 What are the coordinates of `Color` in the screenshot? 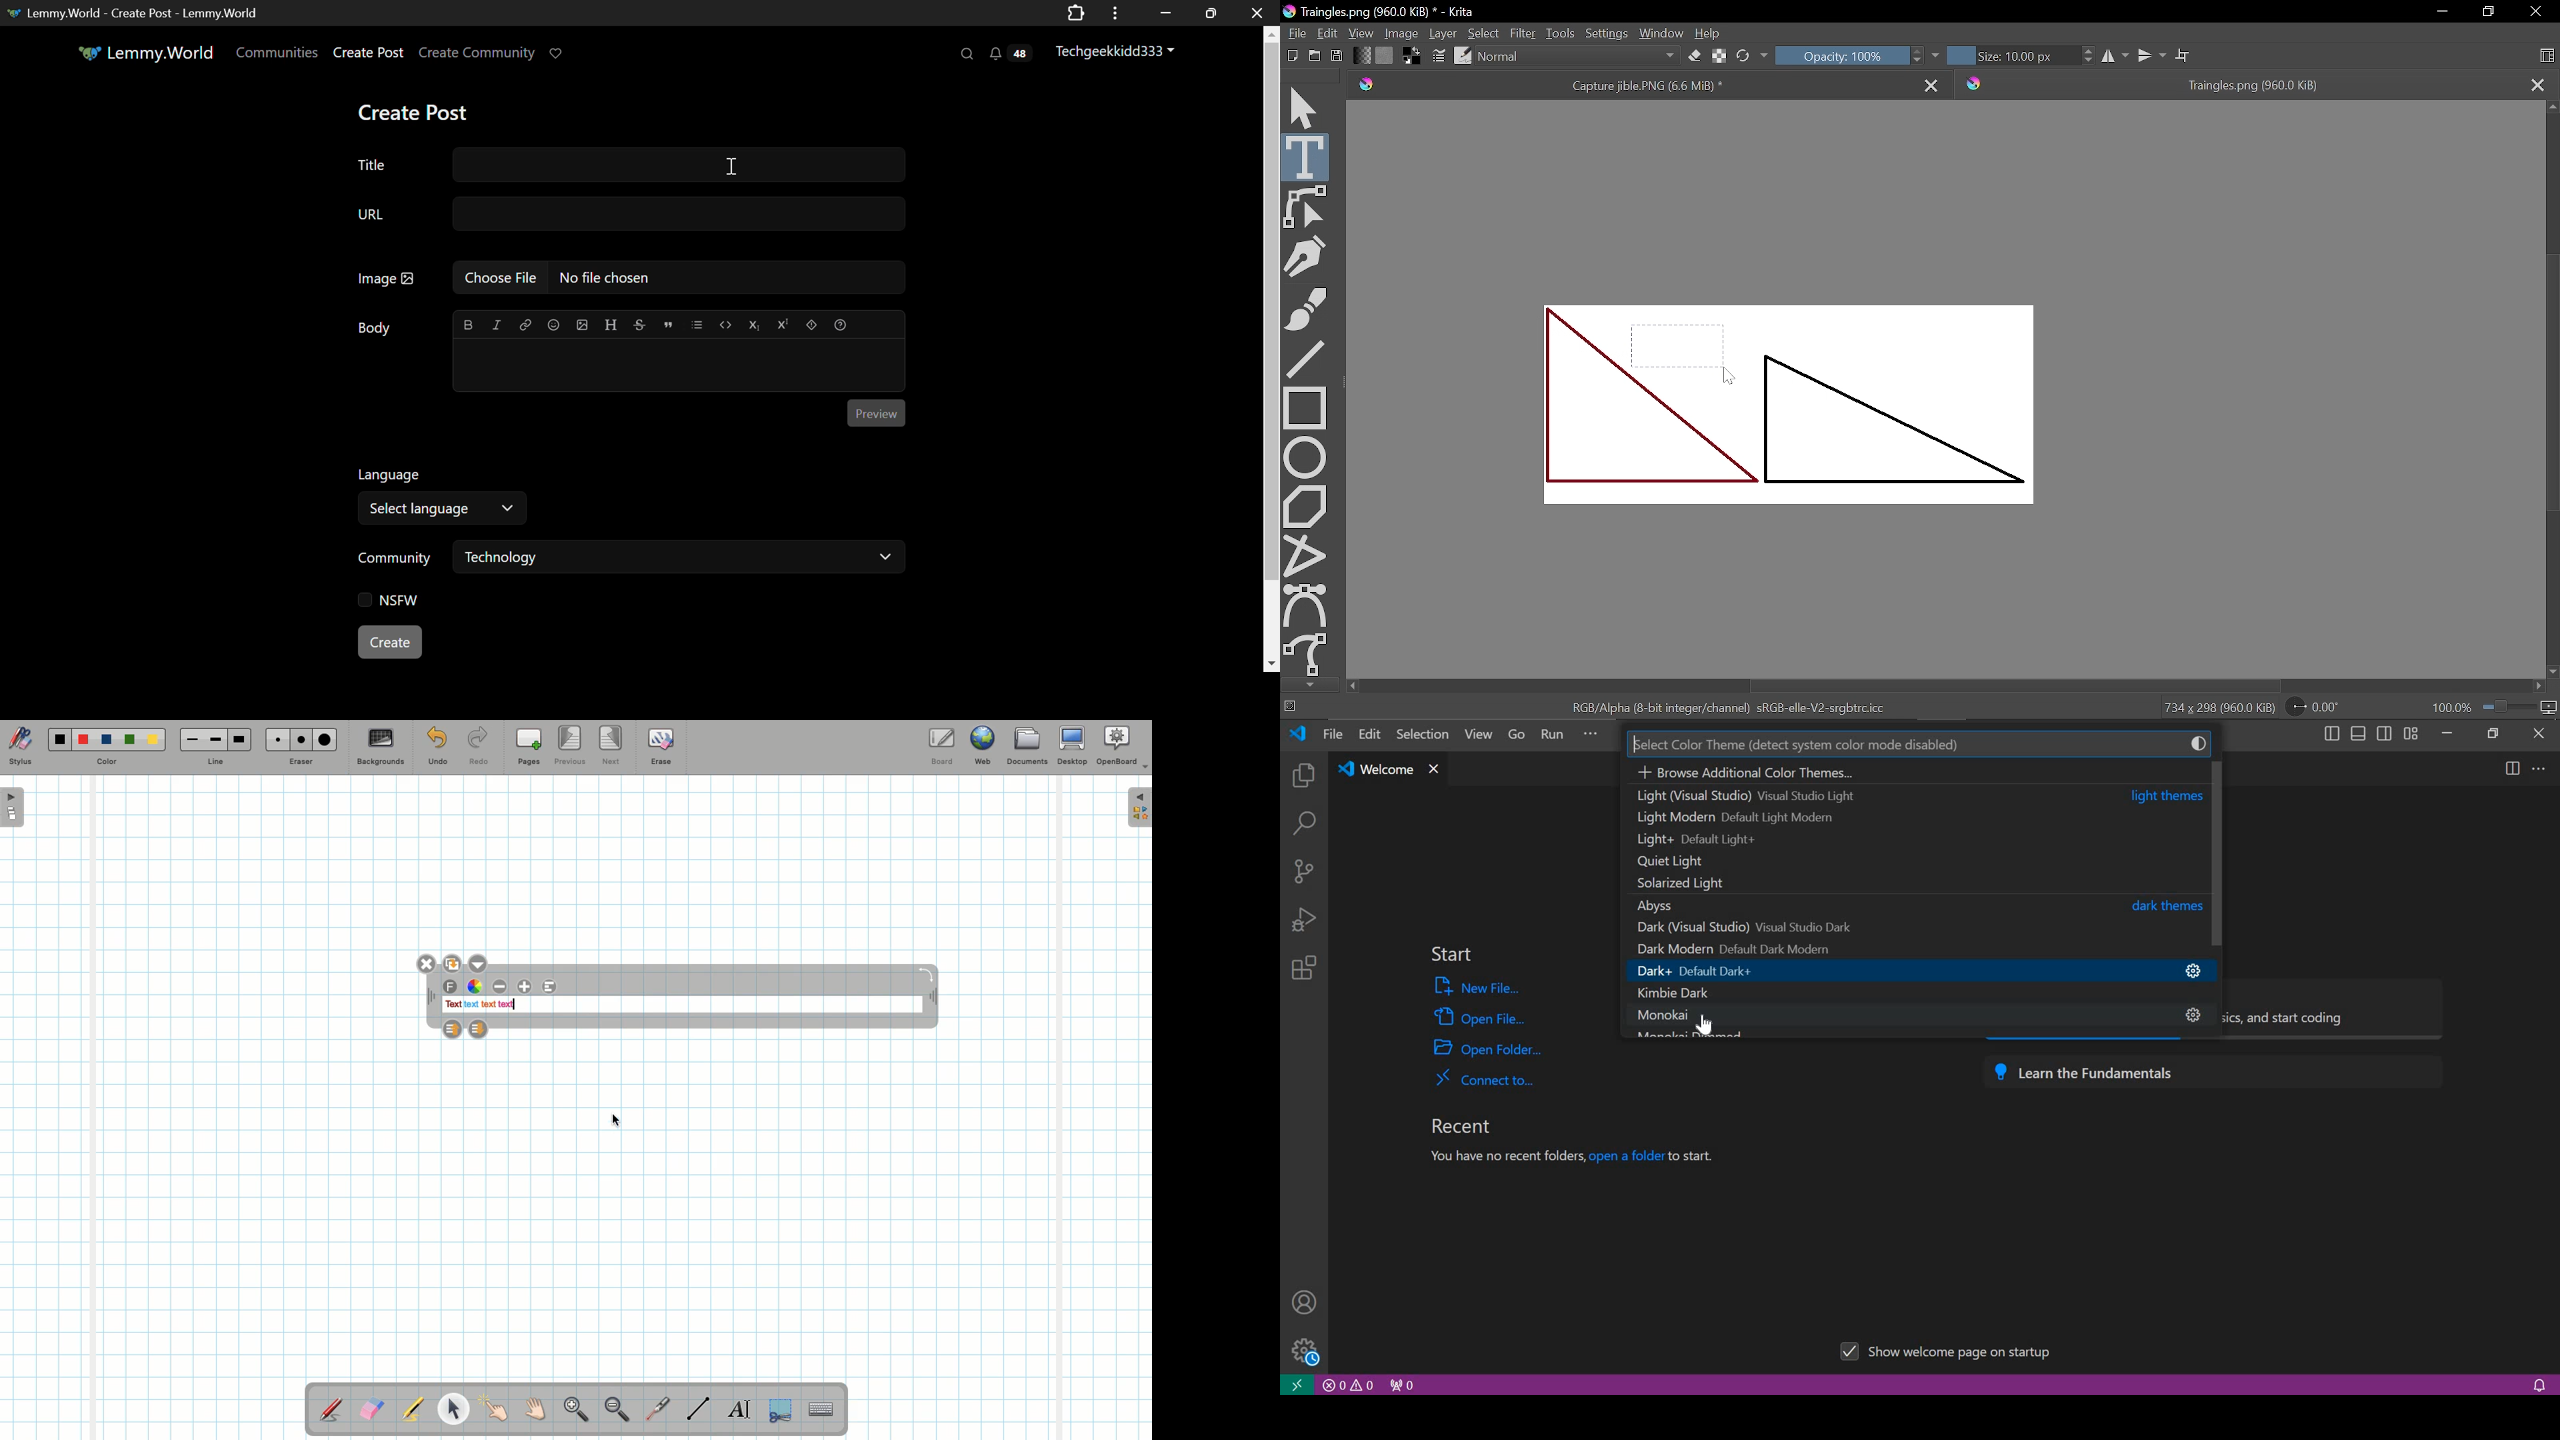 It's located at (105, 762).